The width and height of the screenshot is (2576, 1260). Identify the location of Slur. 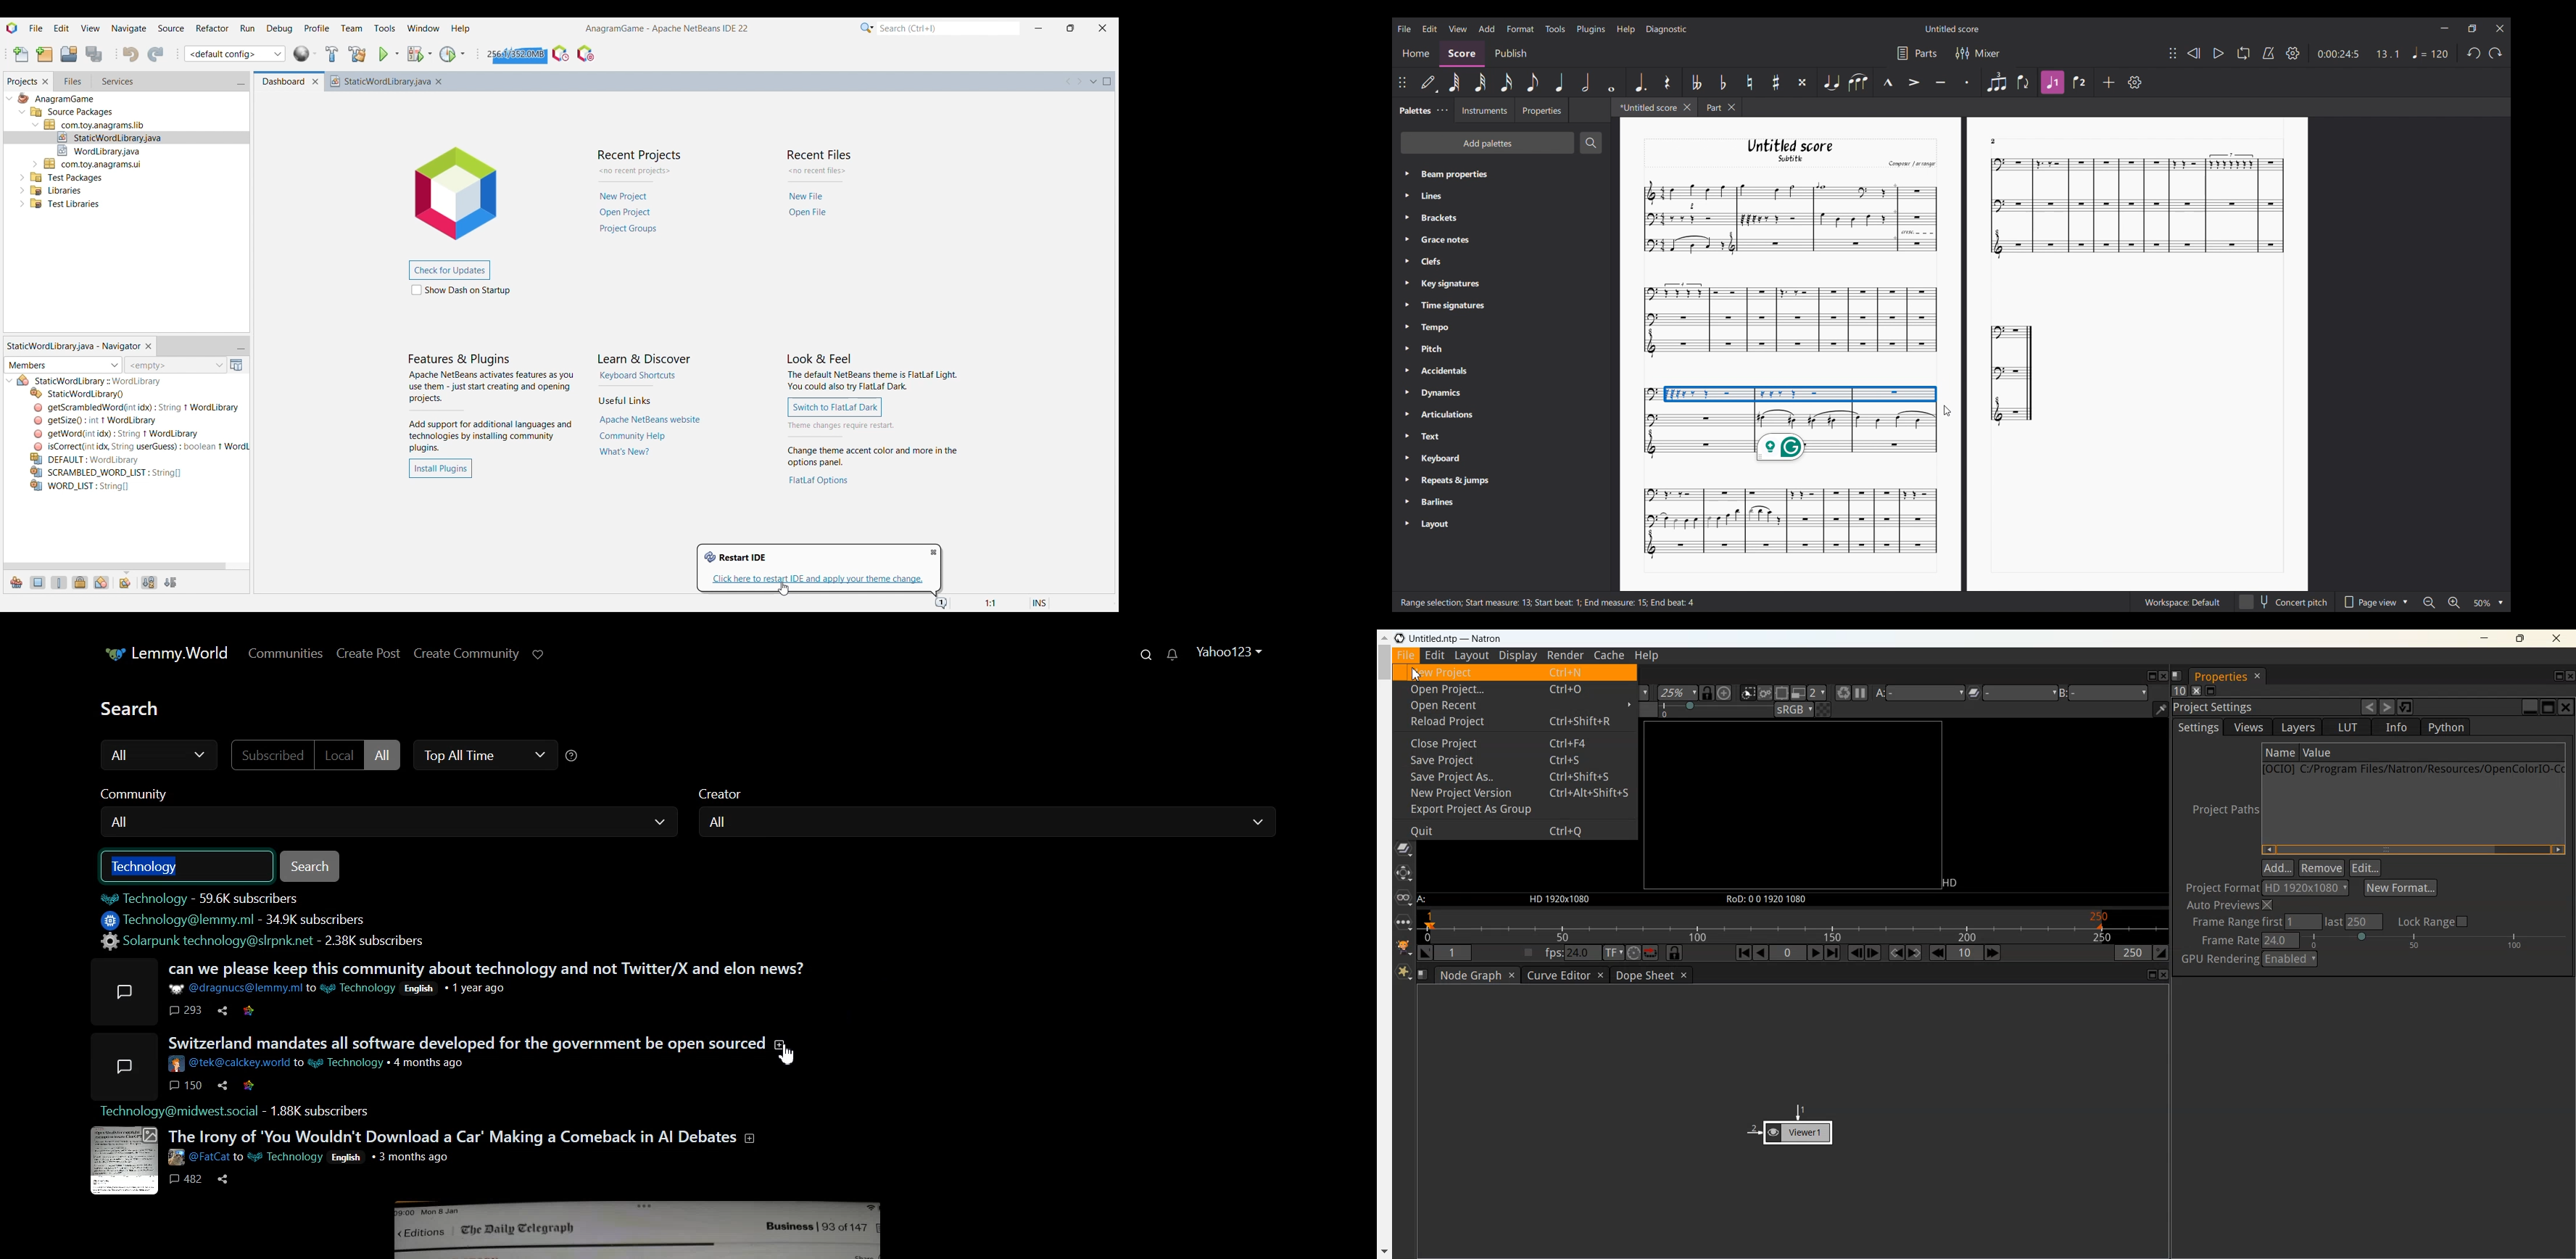
(1858, 83).